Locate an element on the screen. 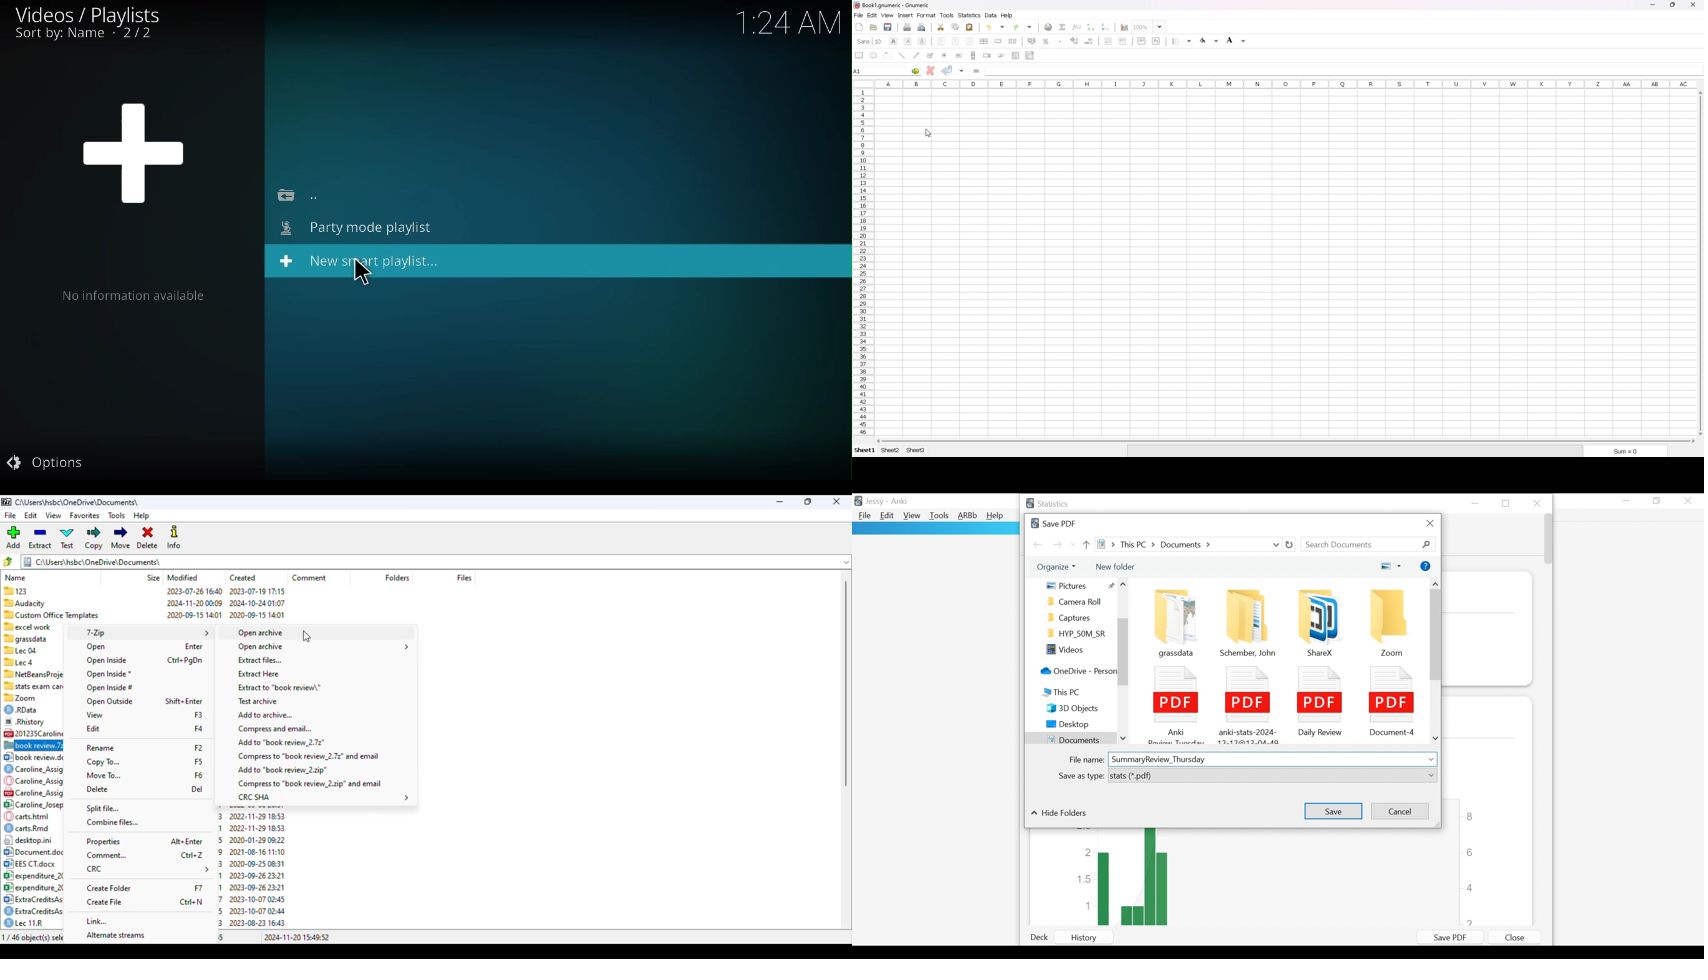 This screenshot has width=1708, height=980. shortcut for open is located at coordinates (194, 647).